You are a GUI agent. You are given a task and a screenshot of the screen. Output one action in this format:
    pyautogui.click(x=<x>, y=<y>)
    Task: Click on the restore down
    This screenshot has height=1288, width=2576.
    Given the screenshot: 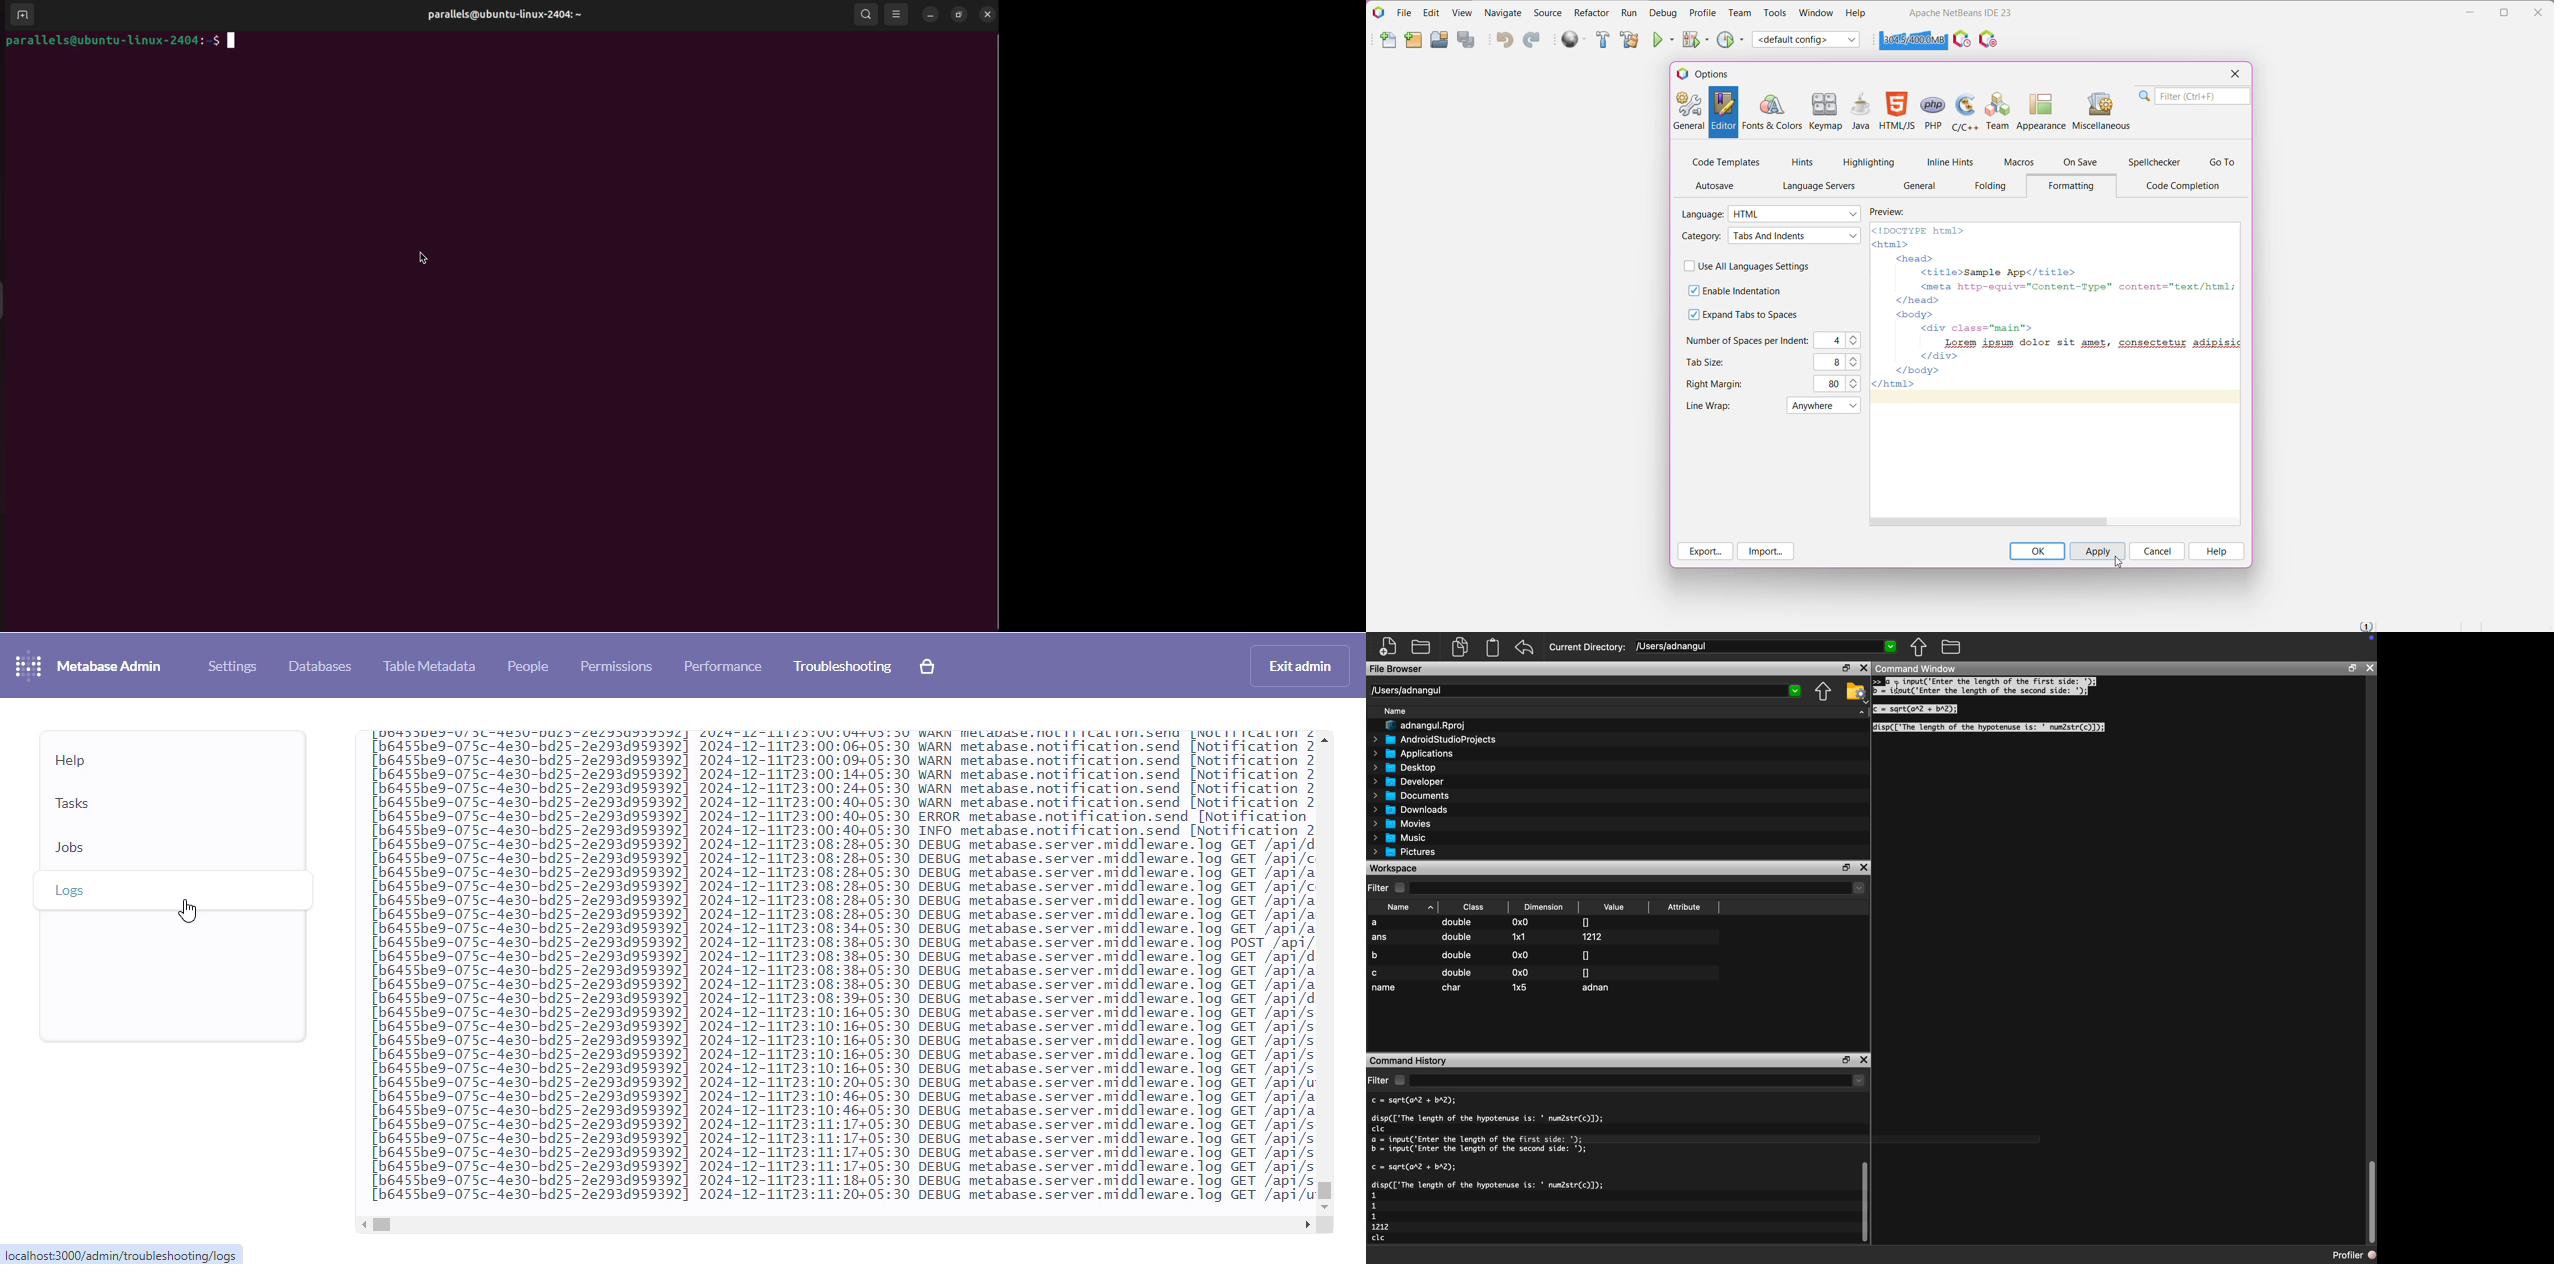 What is the action you would take?
    pyautogui.click(x=2352, y=670)
    